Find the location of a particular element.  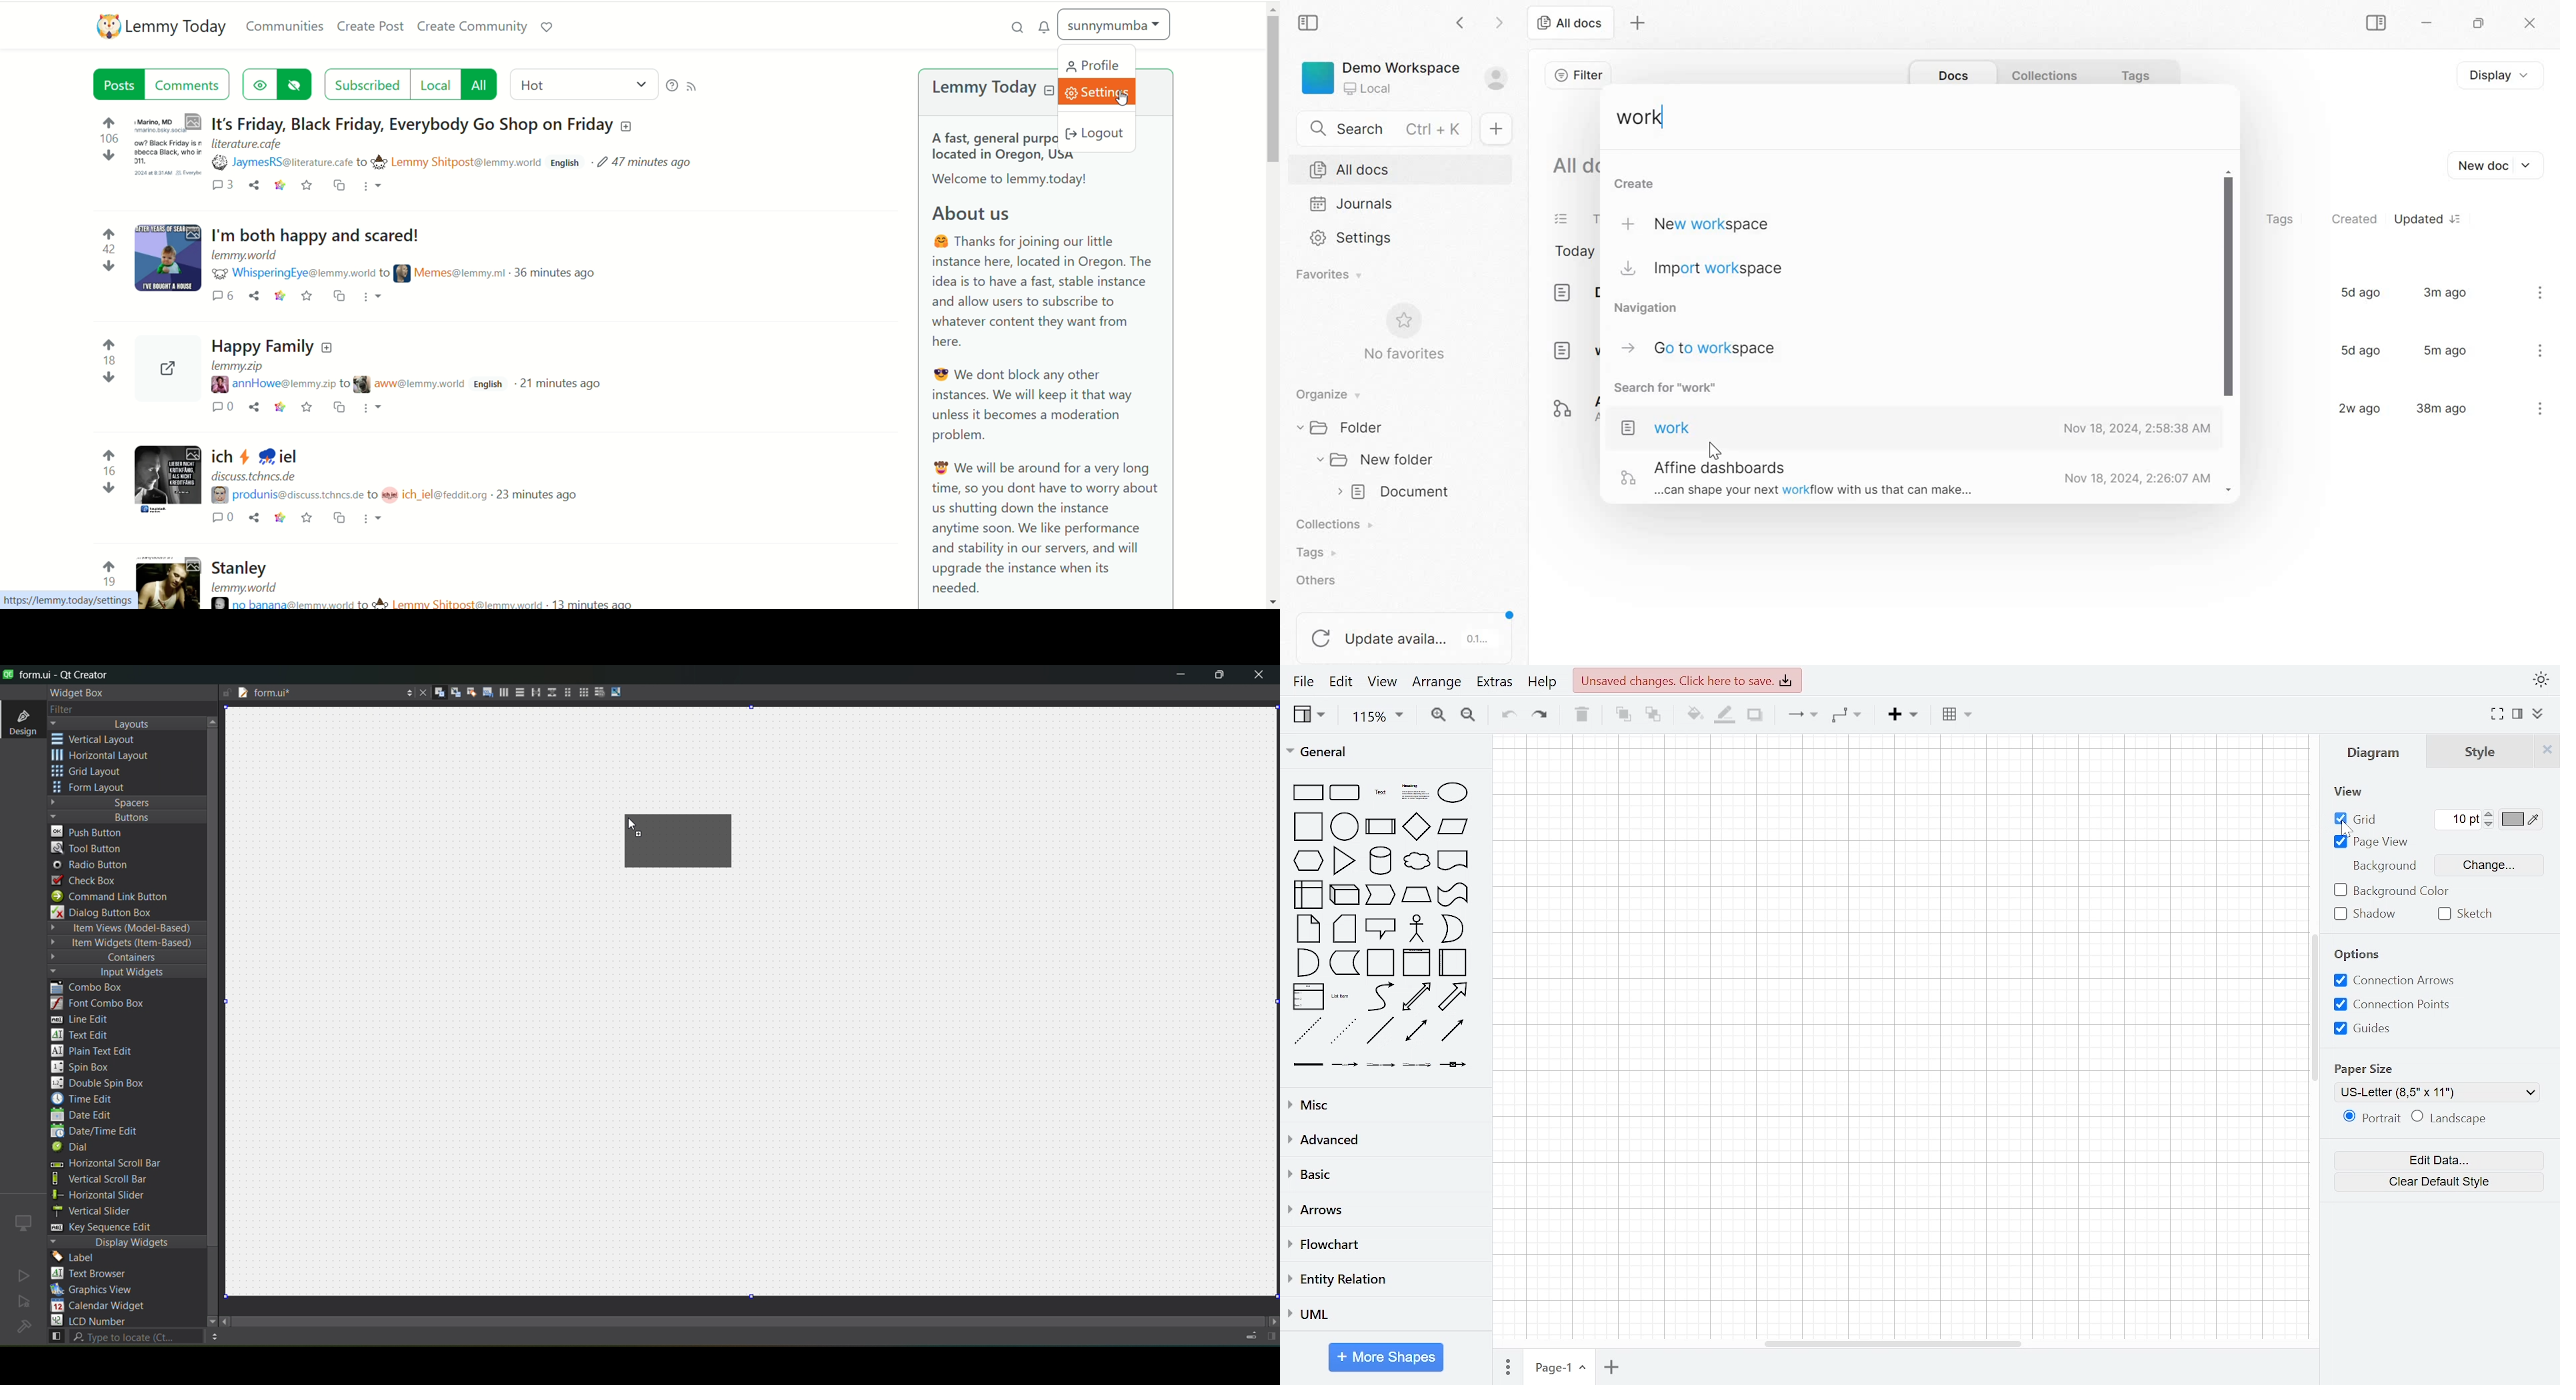

search is located at coordinates (1013, 26).